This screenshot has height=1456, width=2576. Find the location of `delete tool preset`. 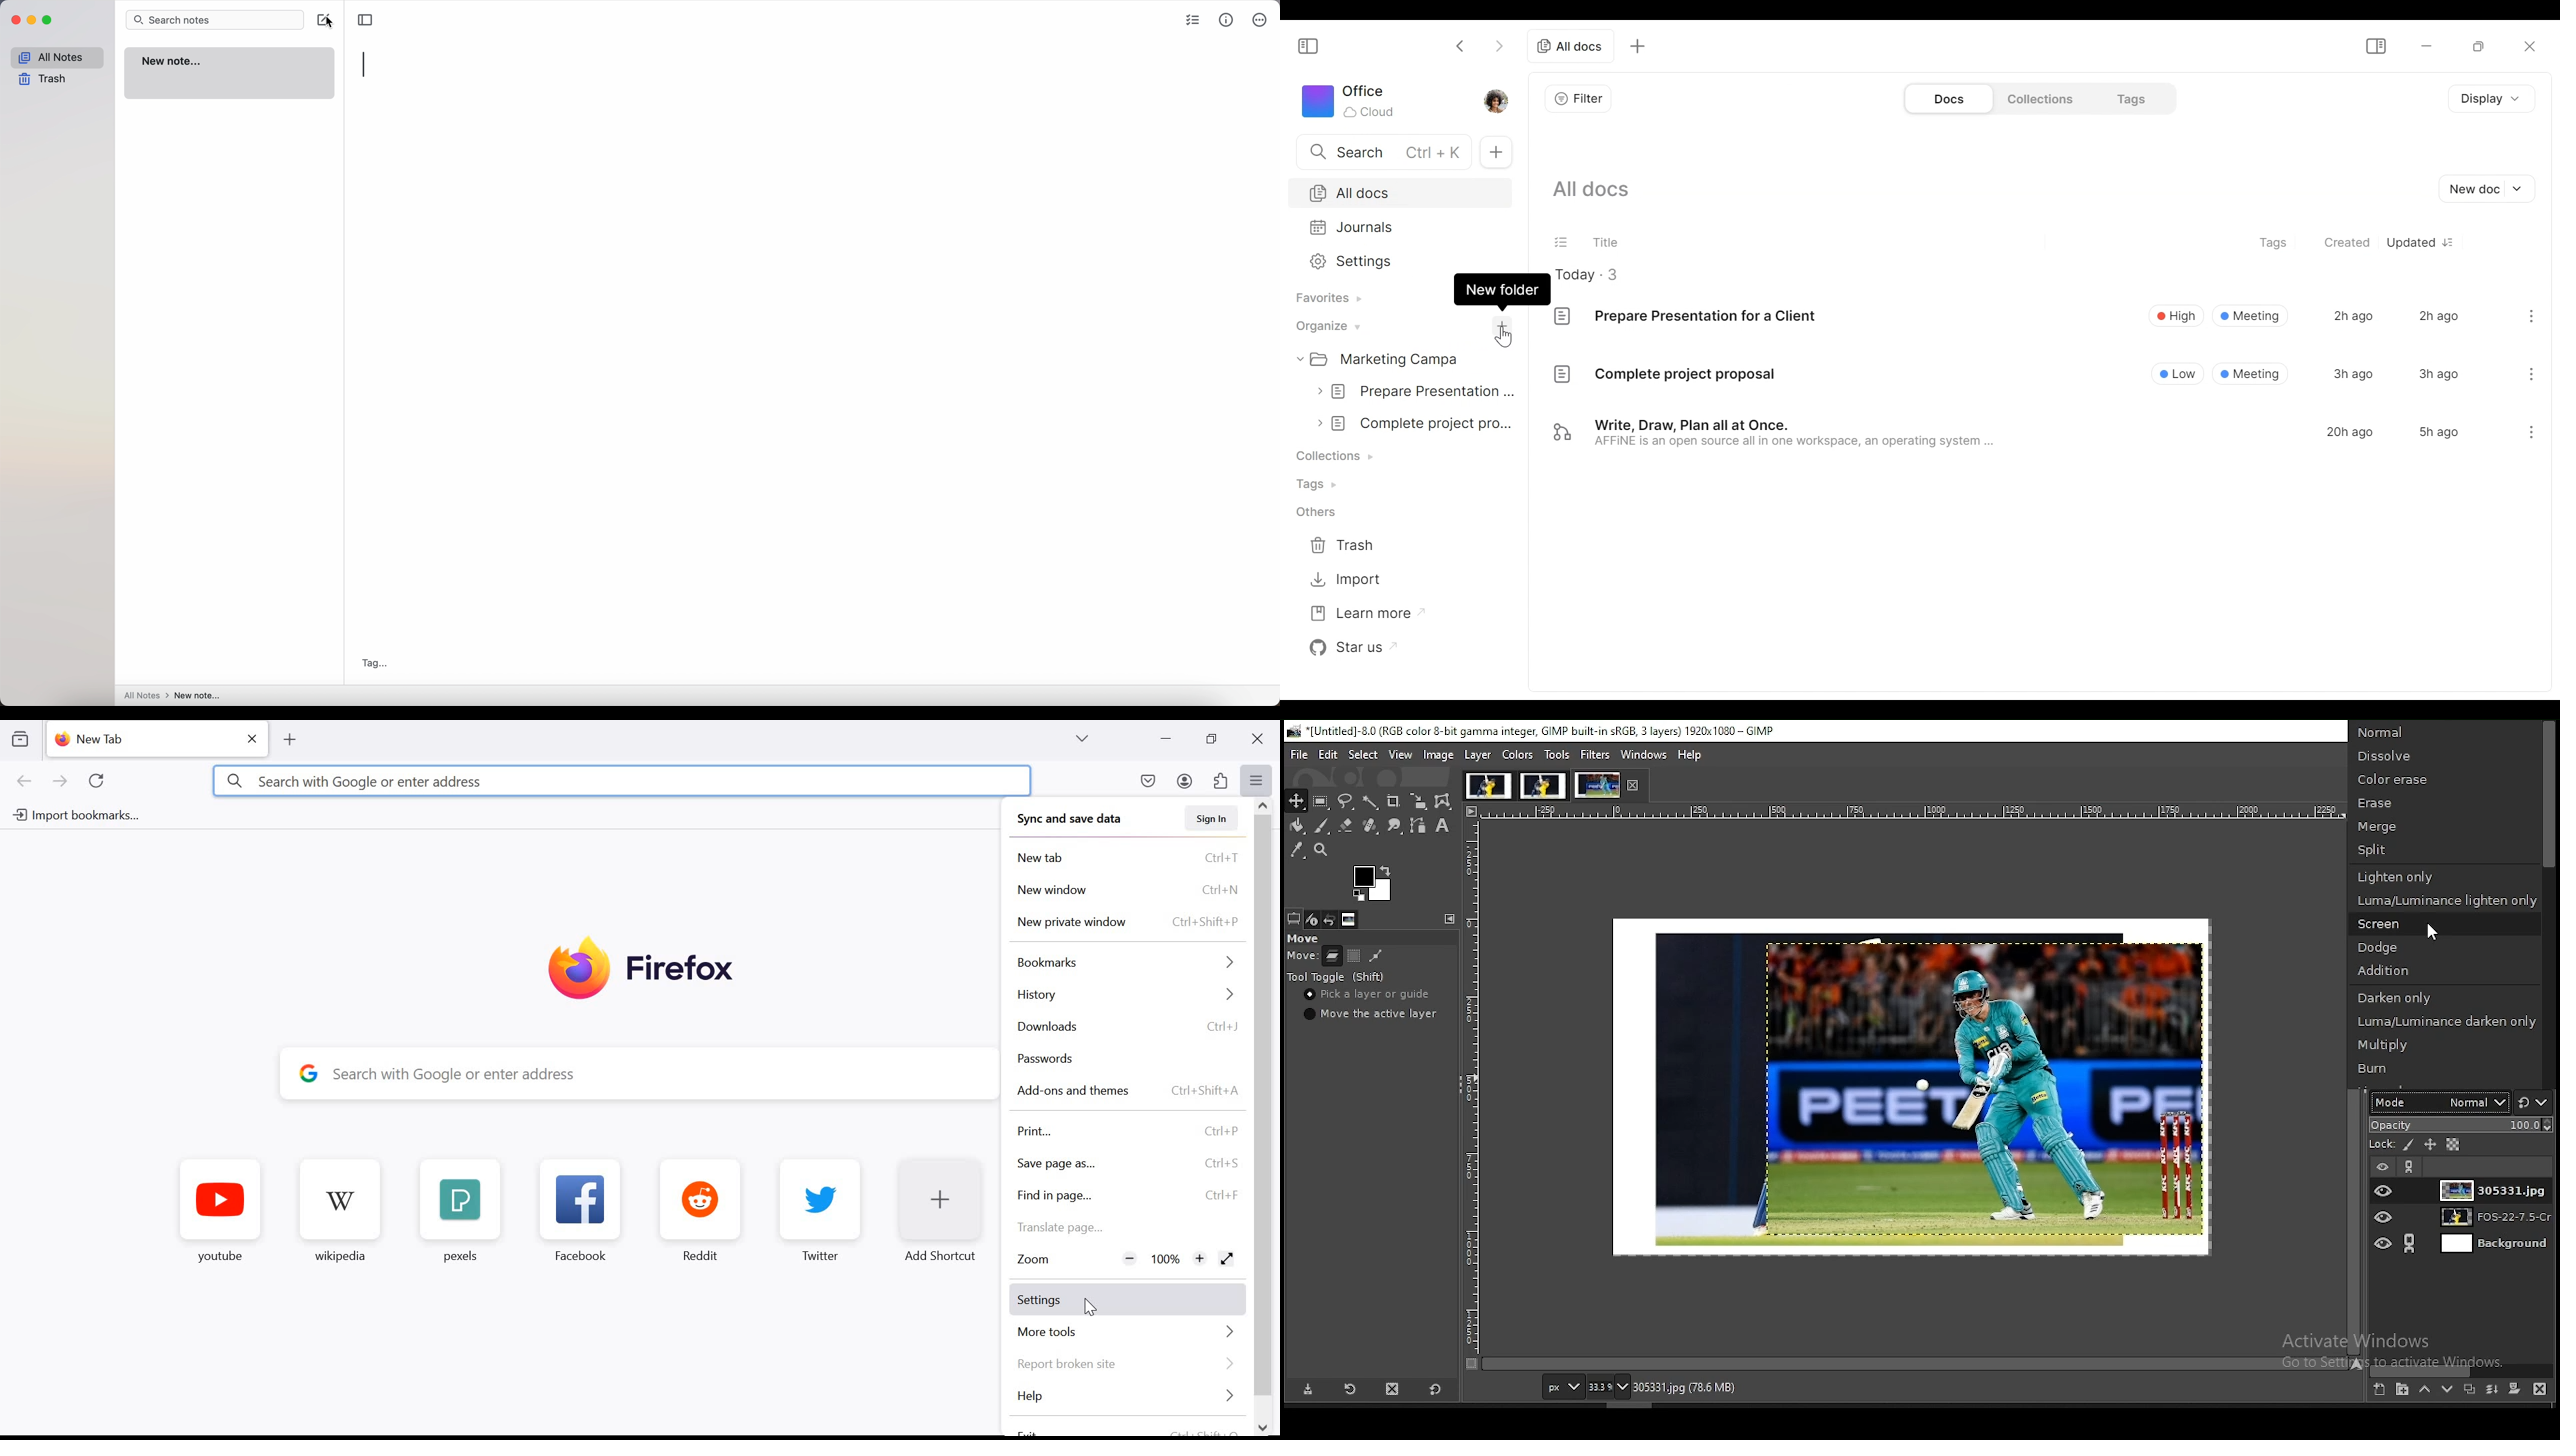

delete tool preset is located at coordinates (1390, 1389).